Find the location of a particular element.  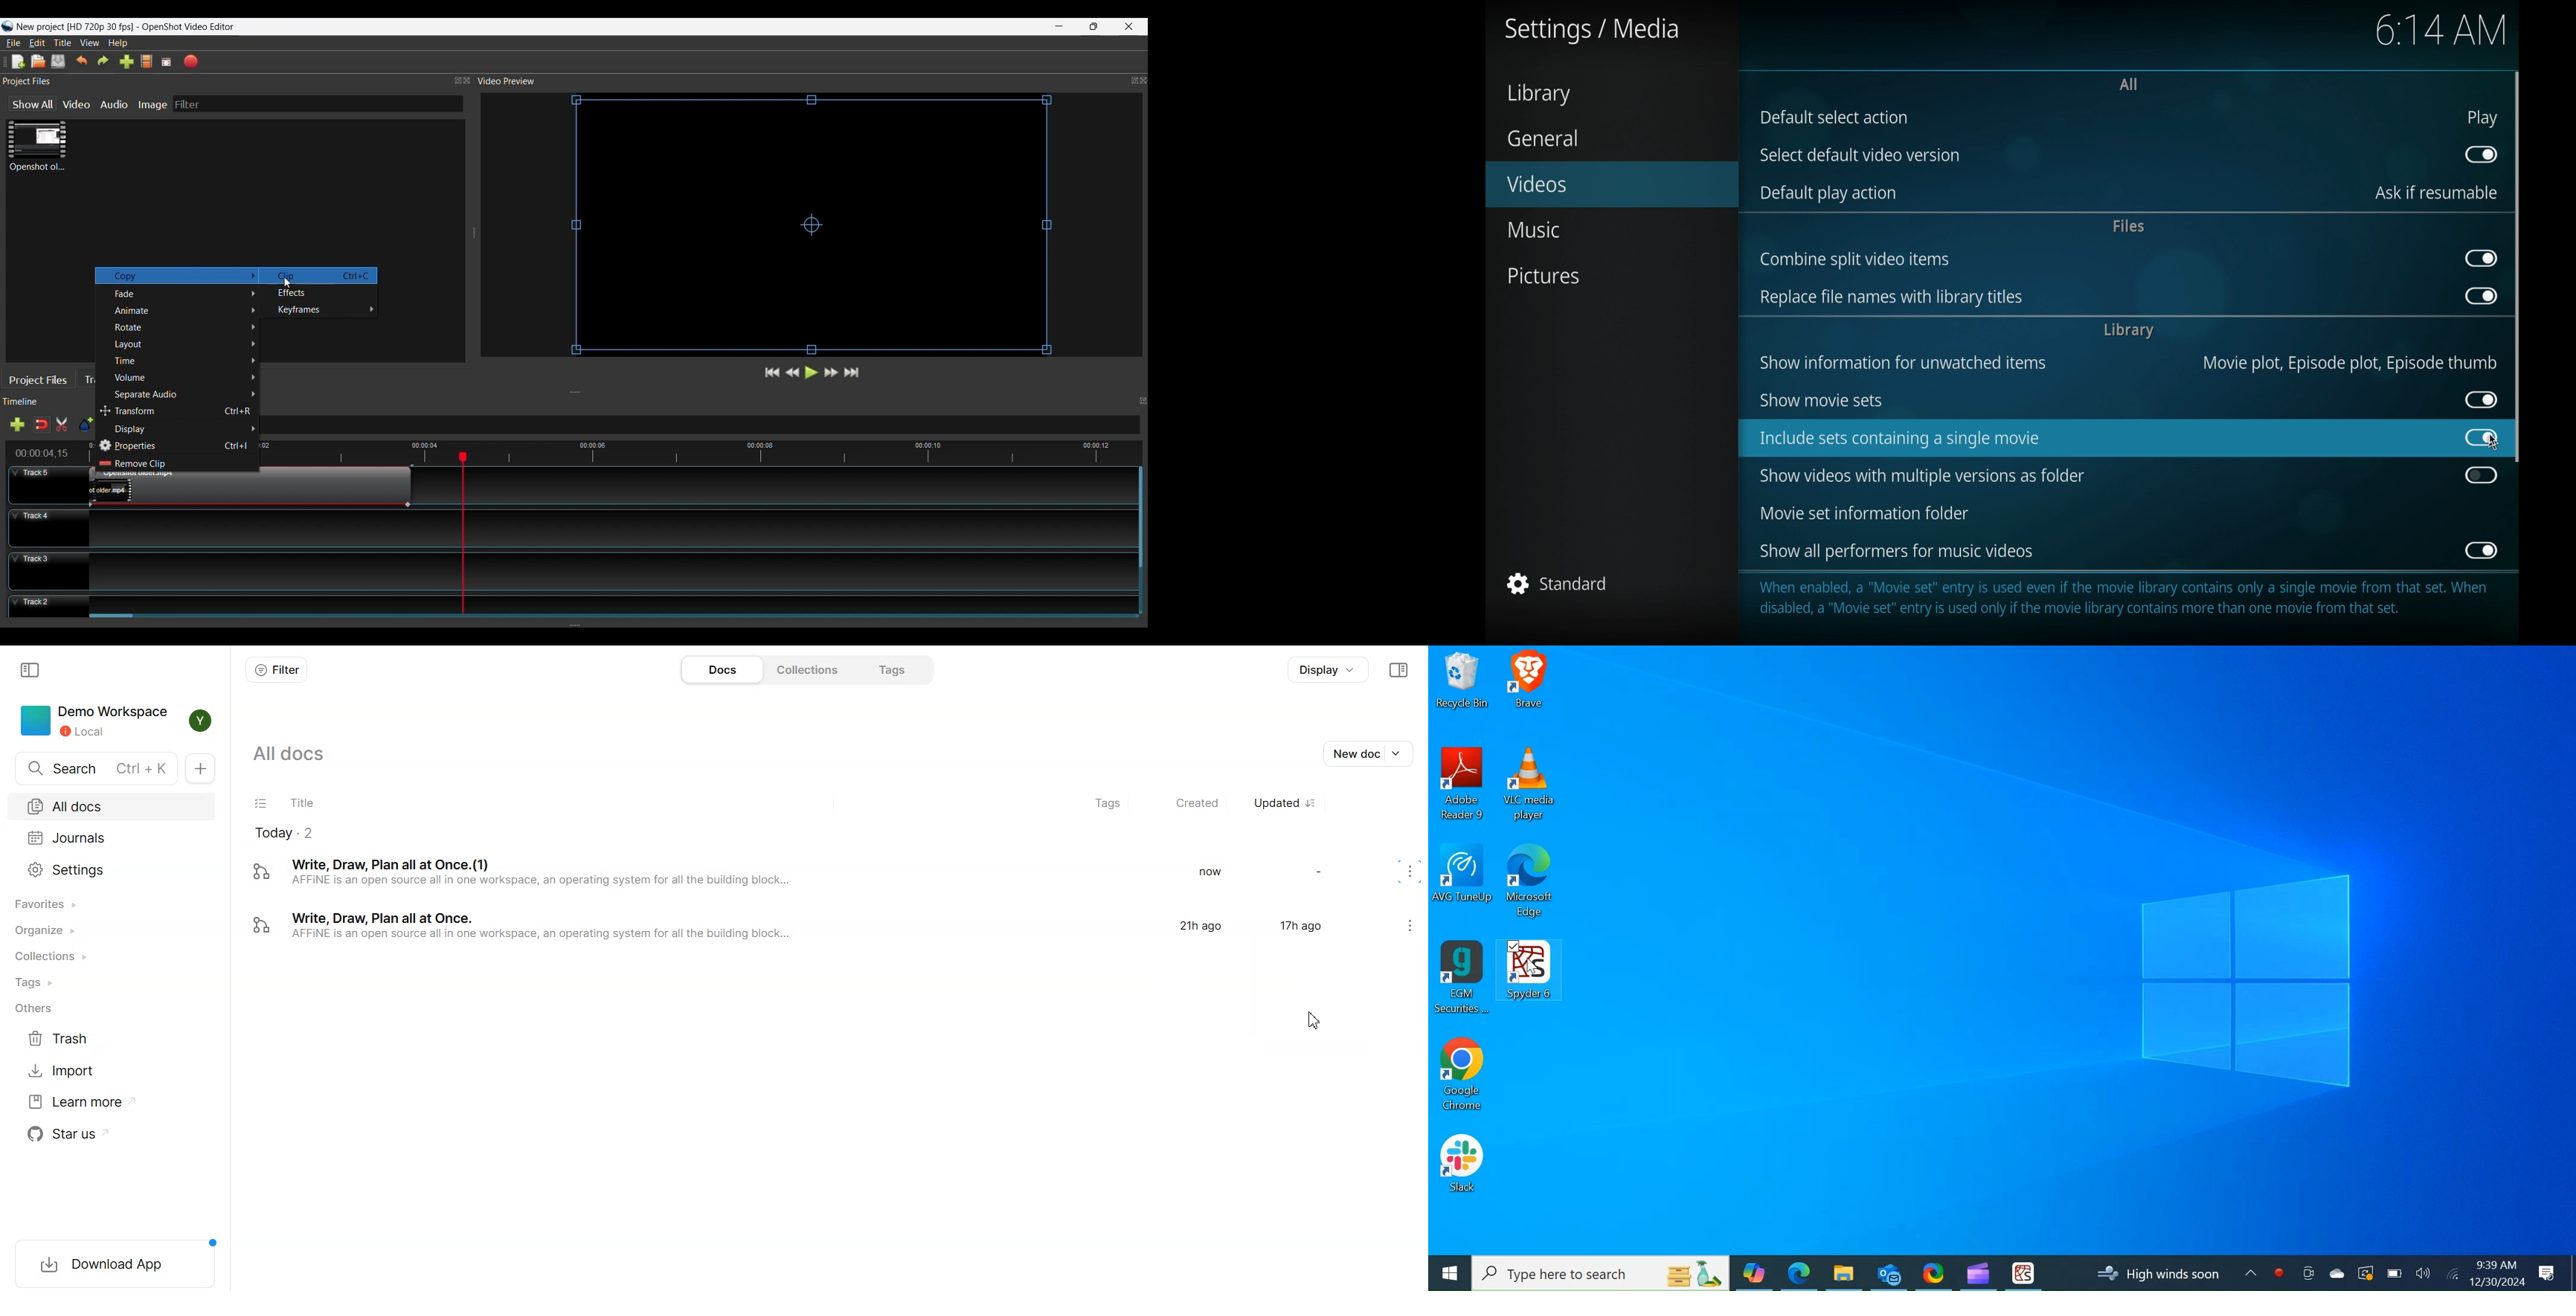

12/30/2024 is located at coordinates (2498, 1281).